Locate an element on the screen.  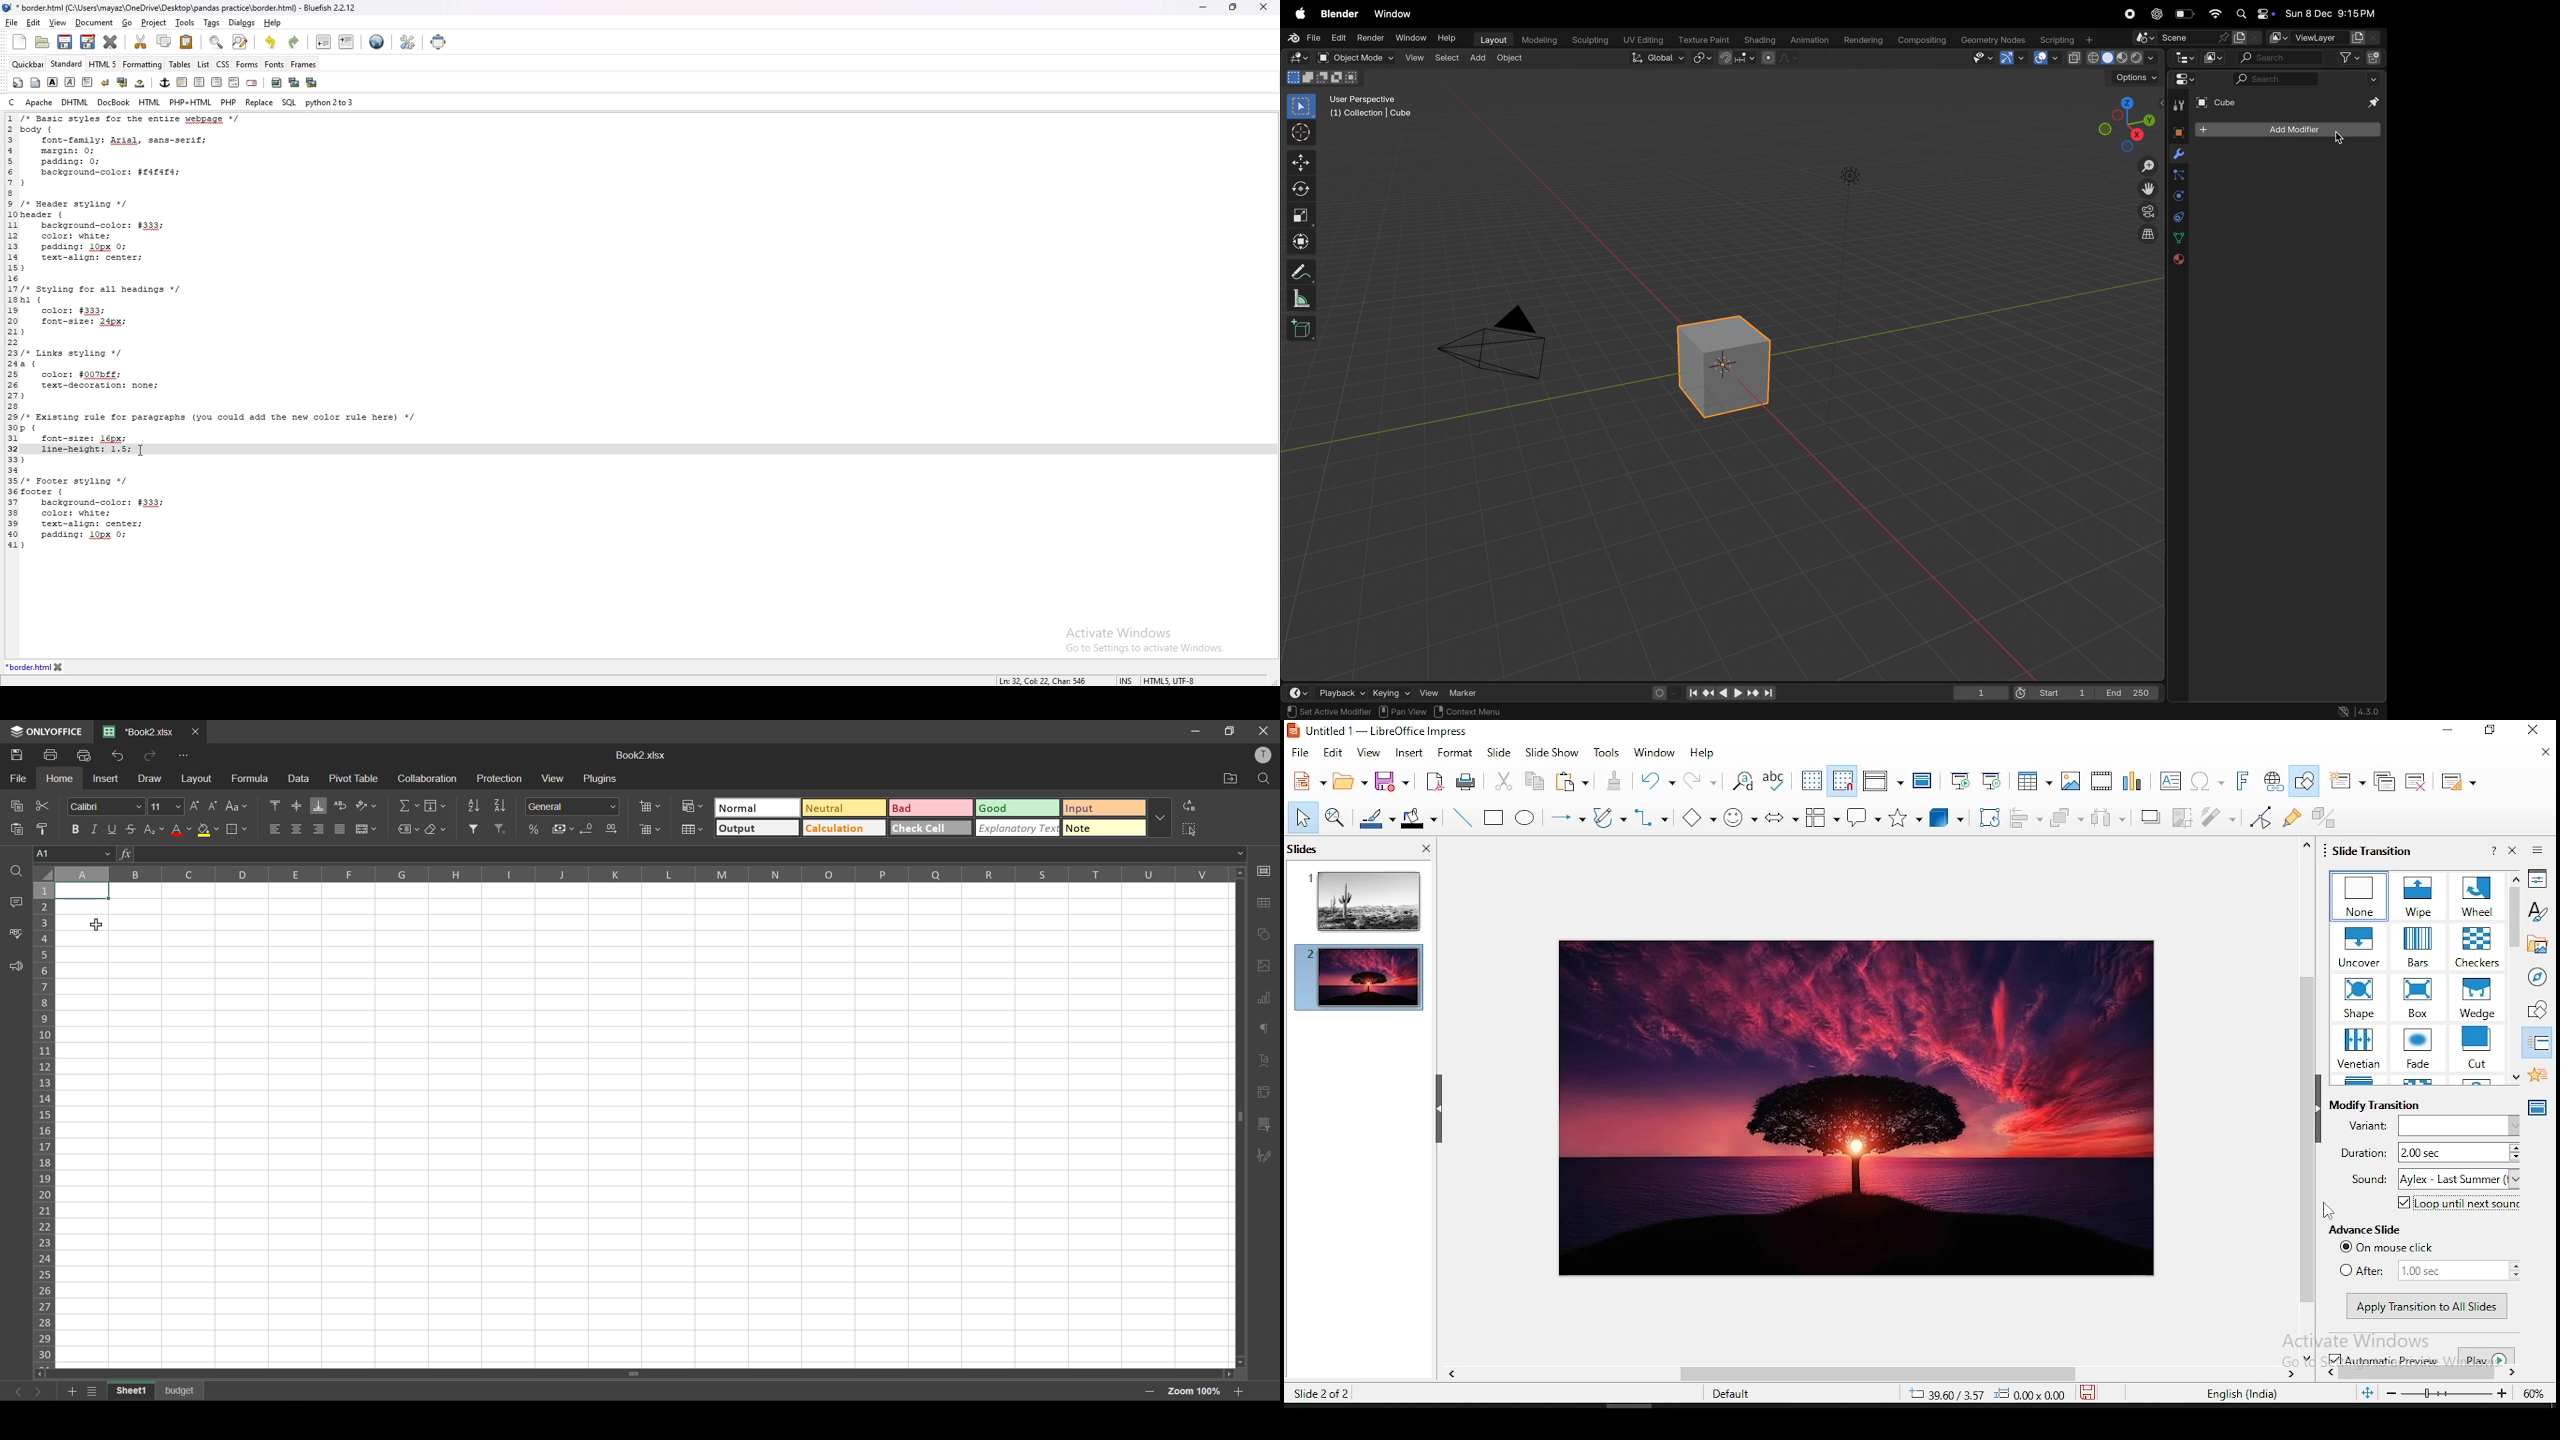
open is located at coordinates (1323, 58).